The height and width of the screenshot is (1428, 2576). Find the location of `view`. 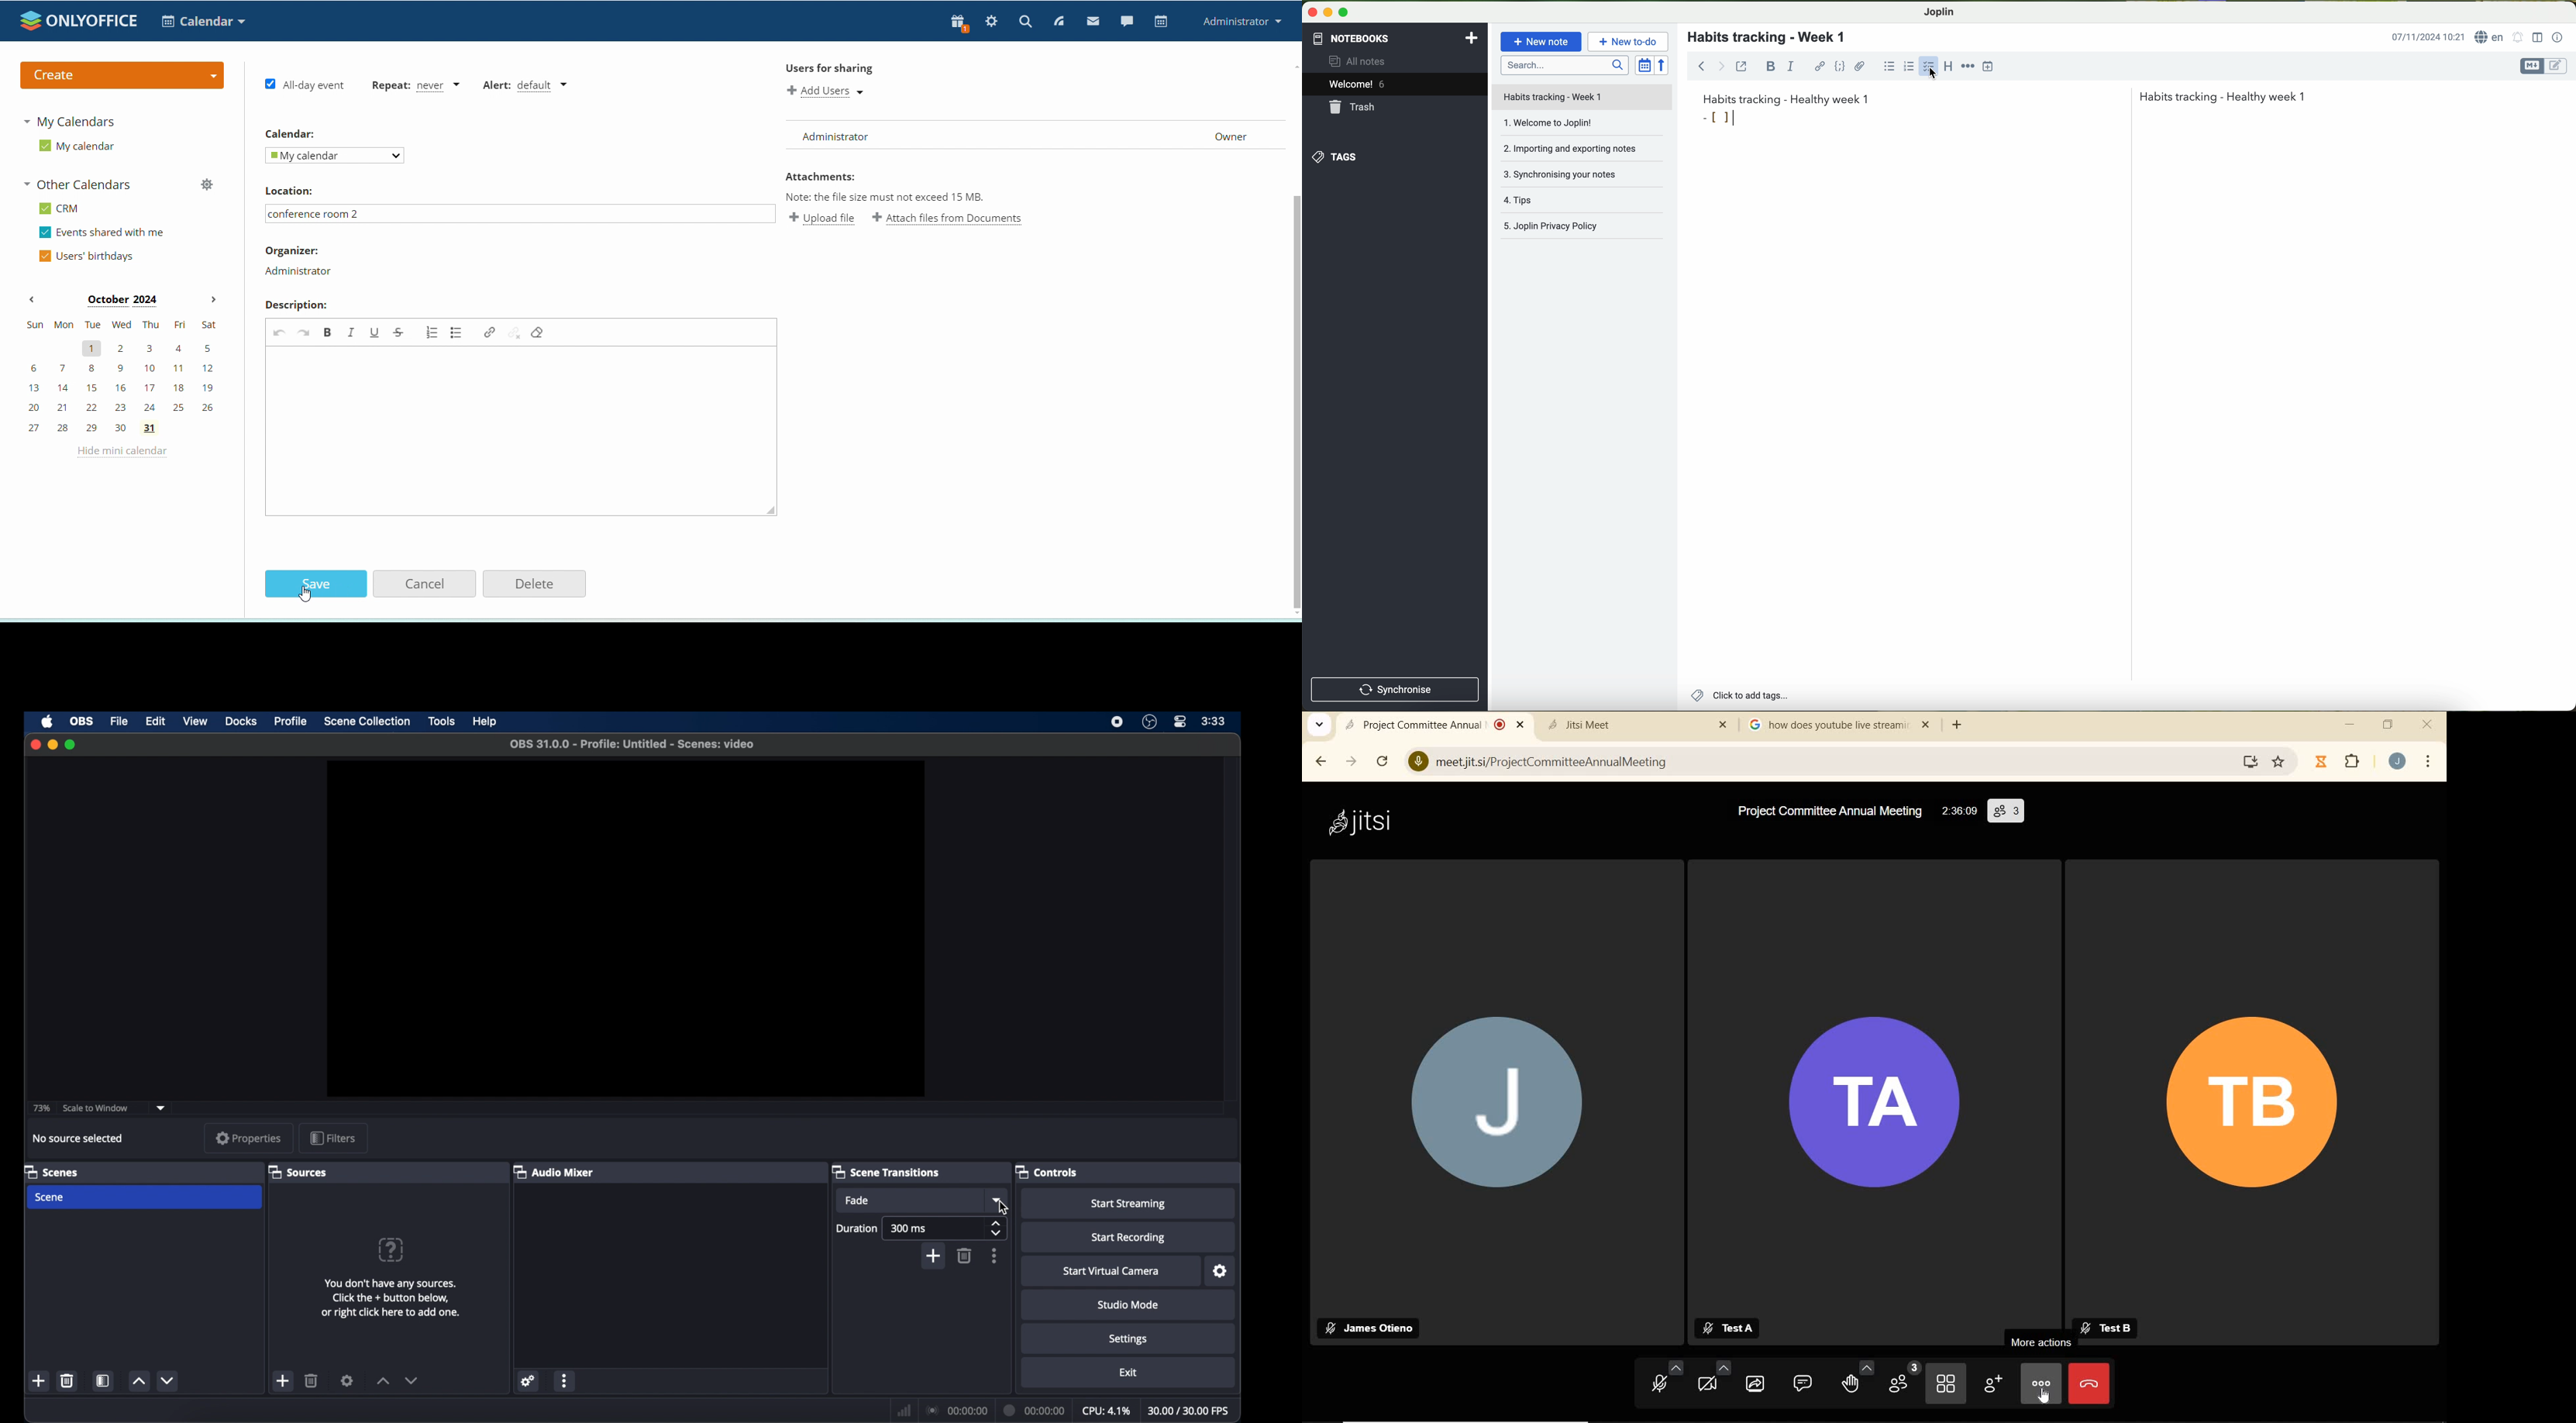

view is located at coordinates (195, 721).